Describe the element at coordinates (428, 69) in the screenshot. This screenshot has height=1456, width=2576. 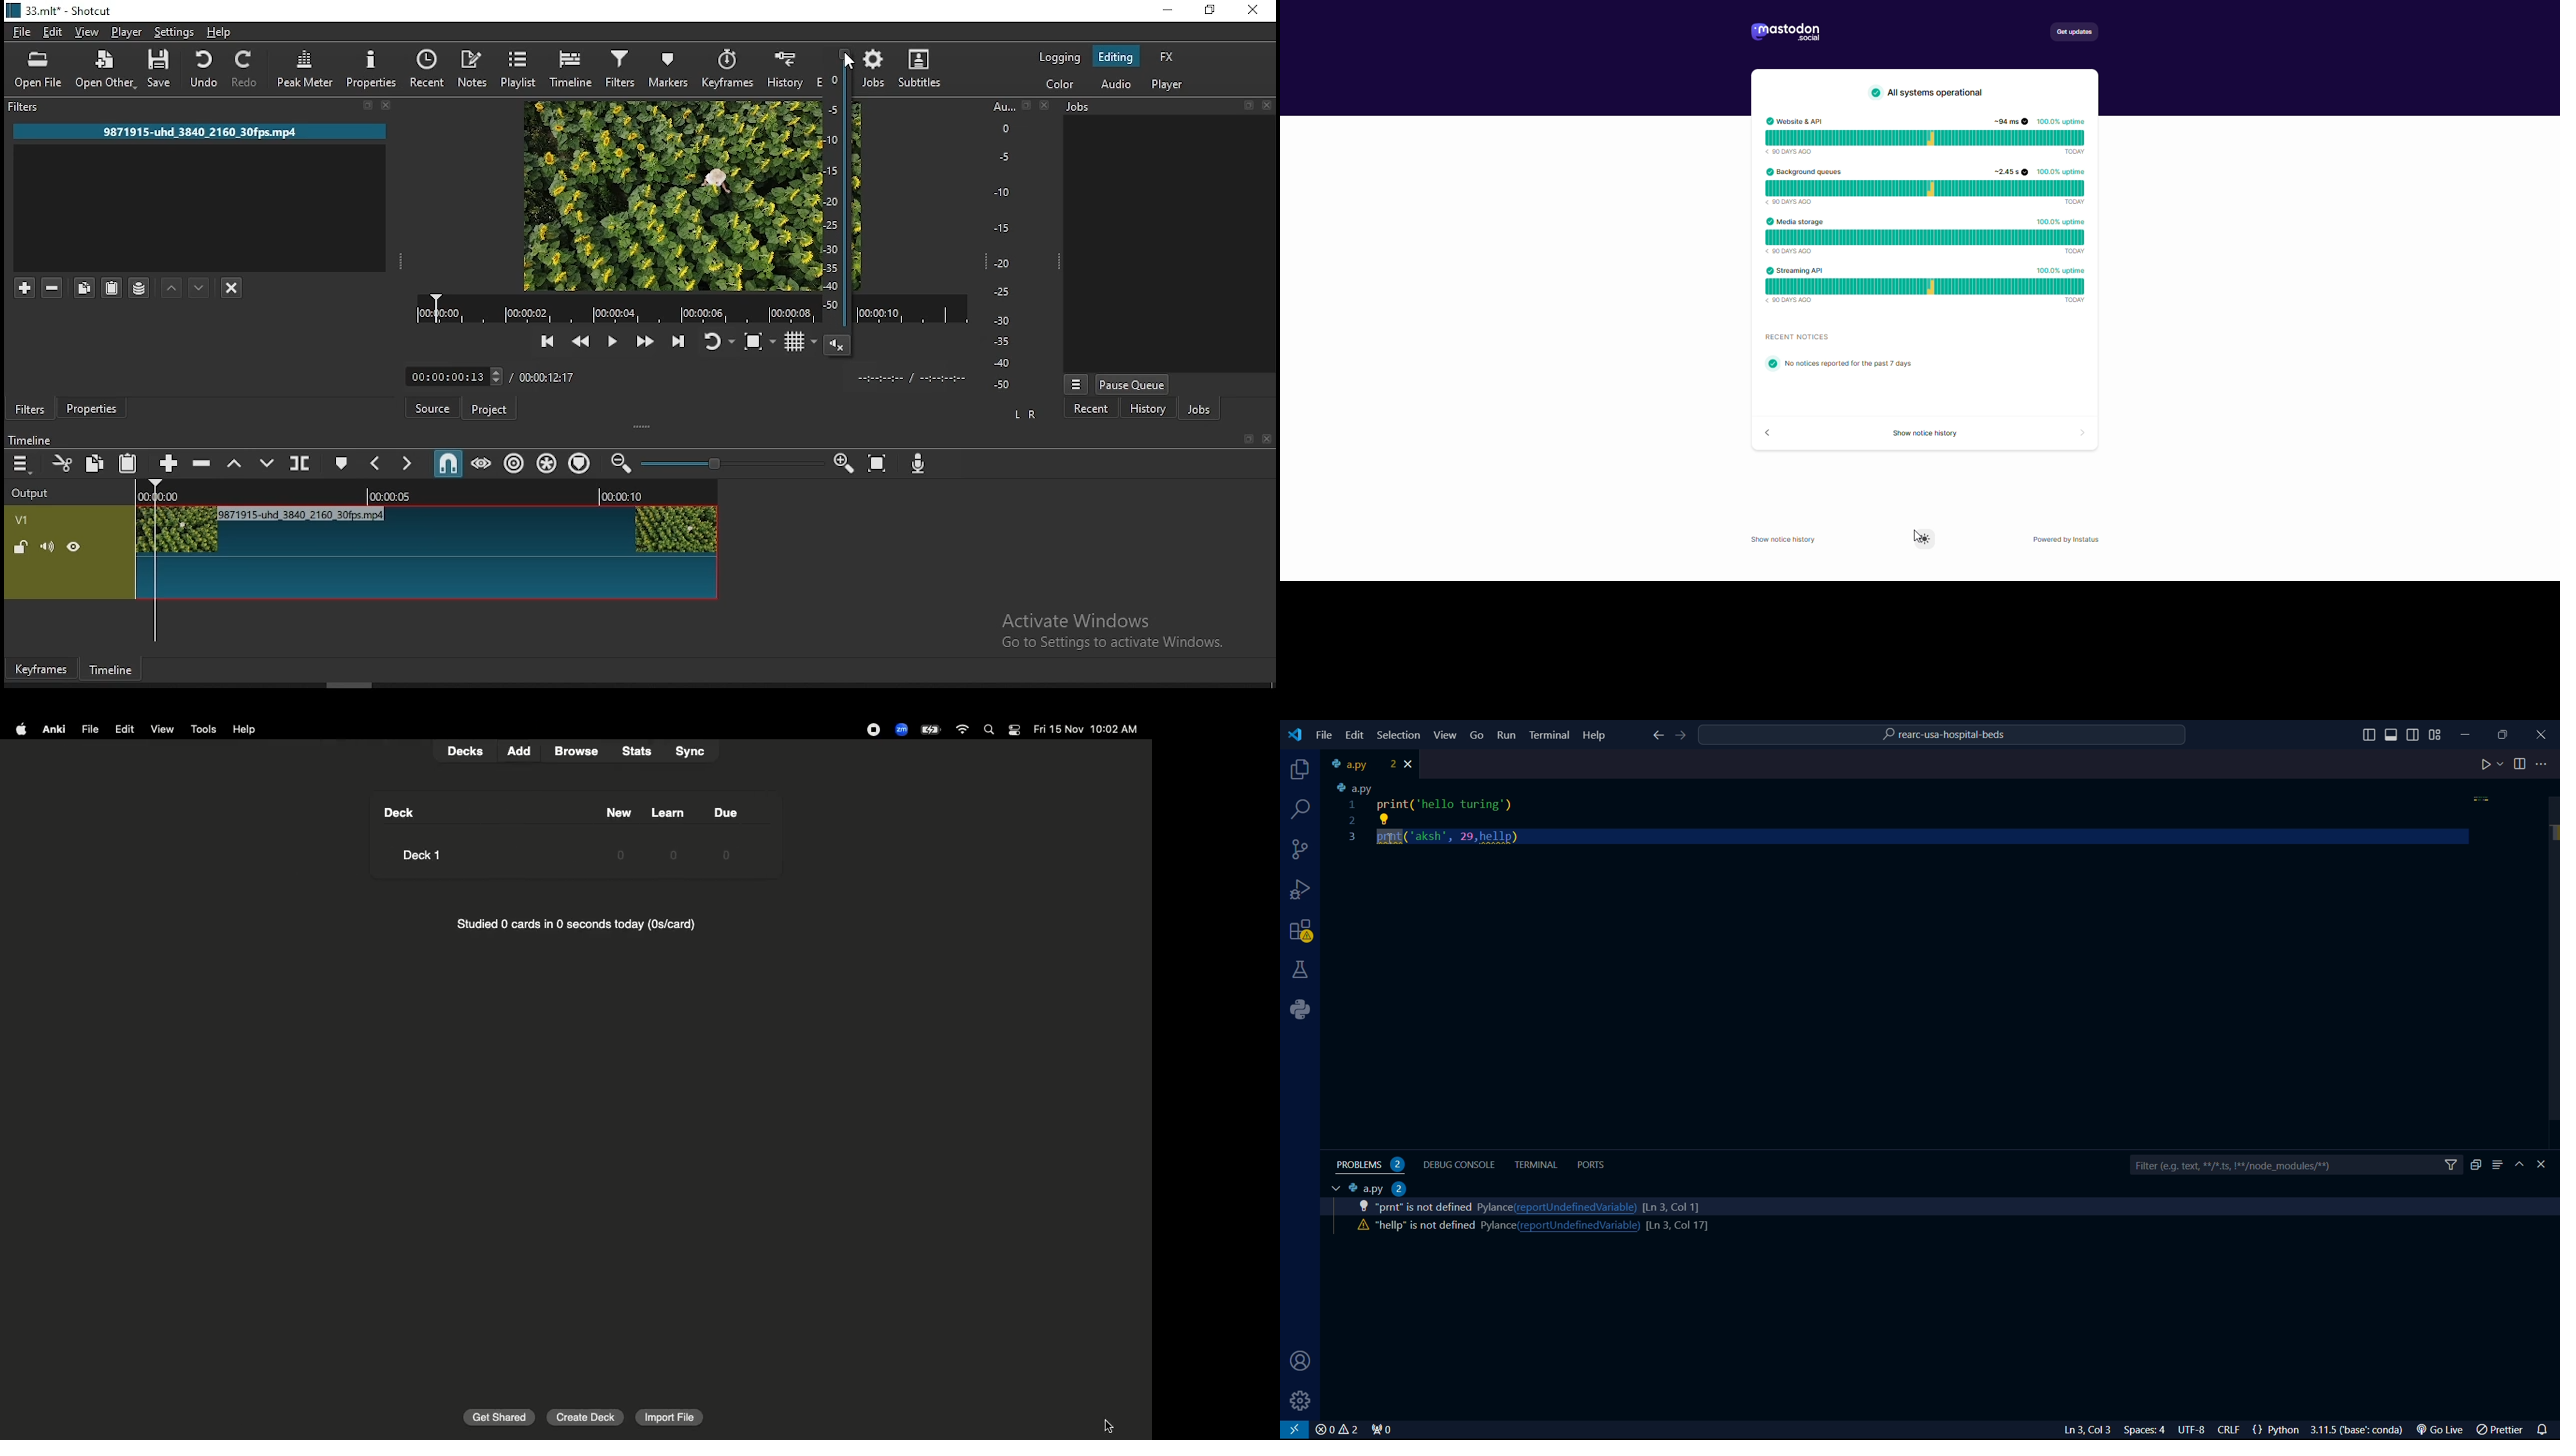
I see `split at playhead` at that location.